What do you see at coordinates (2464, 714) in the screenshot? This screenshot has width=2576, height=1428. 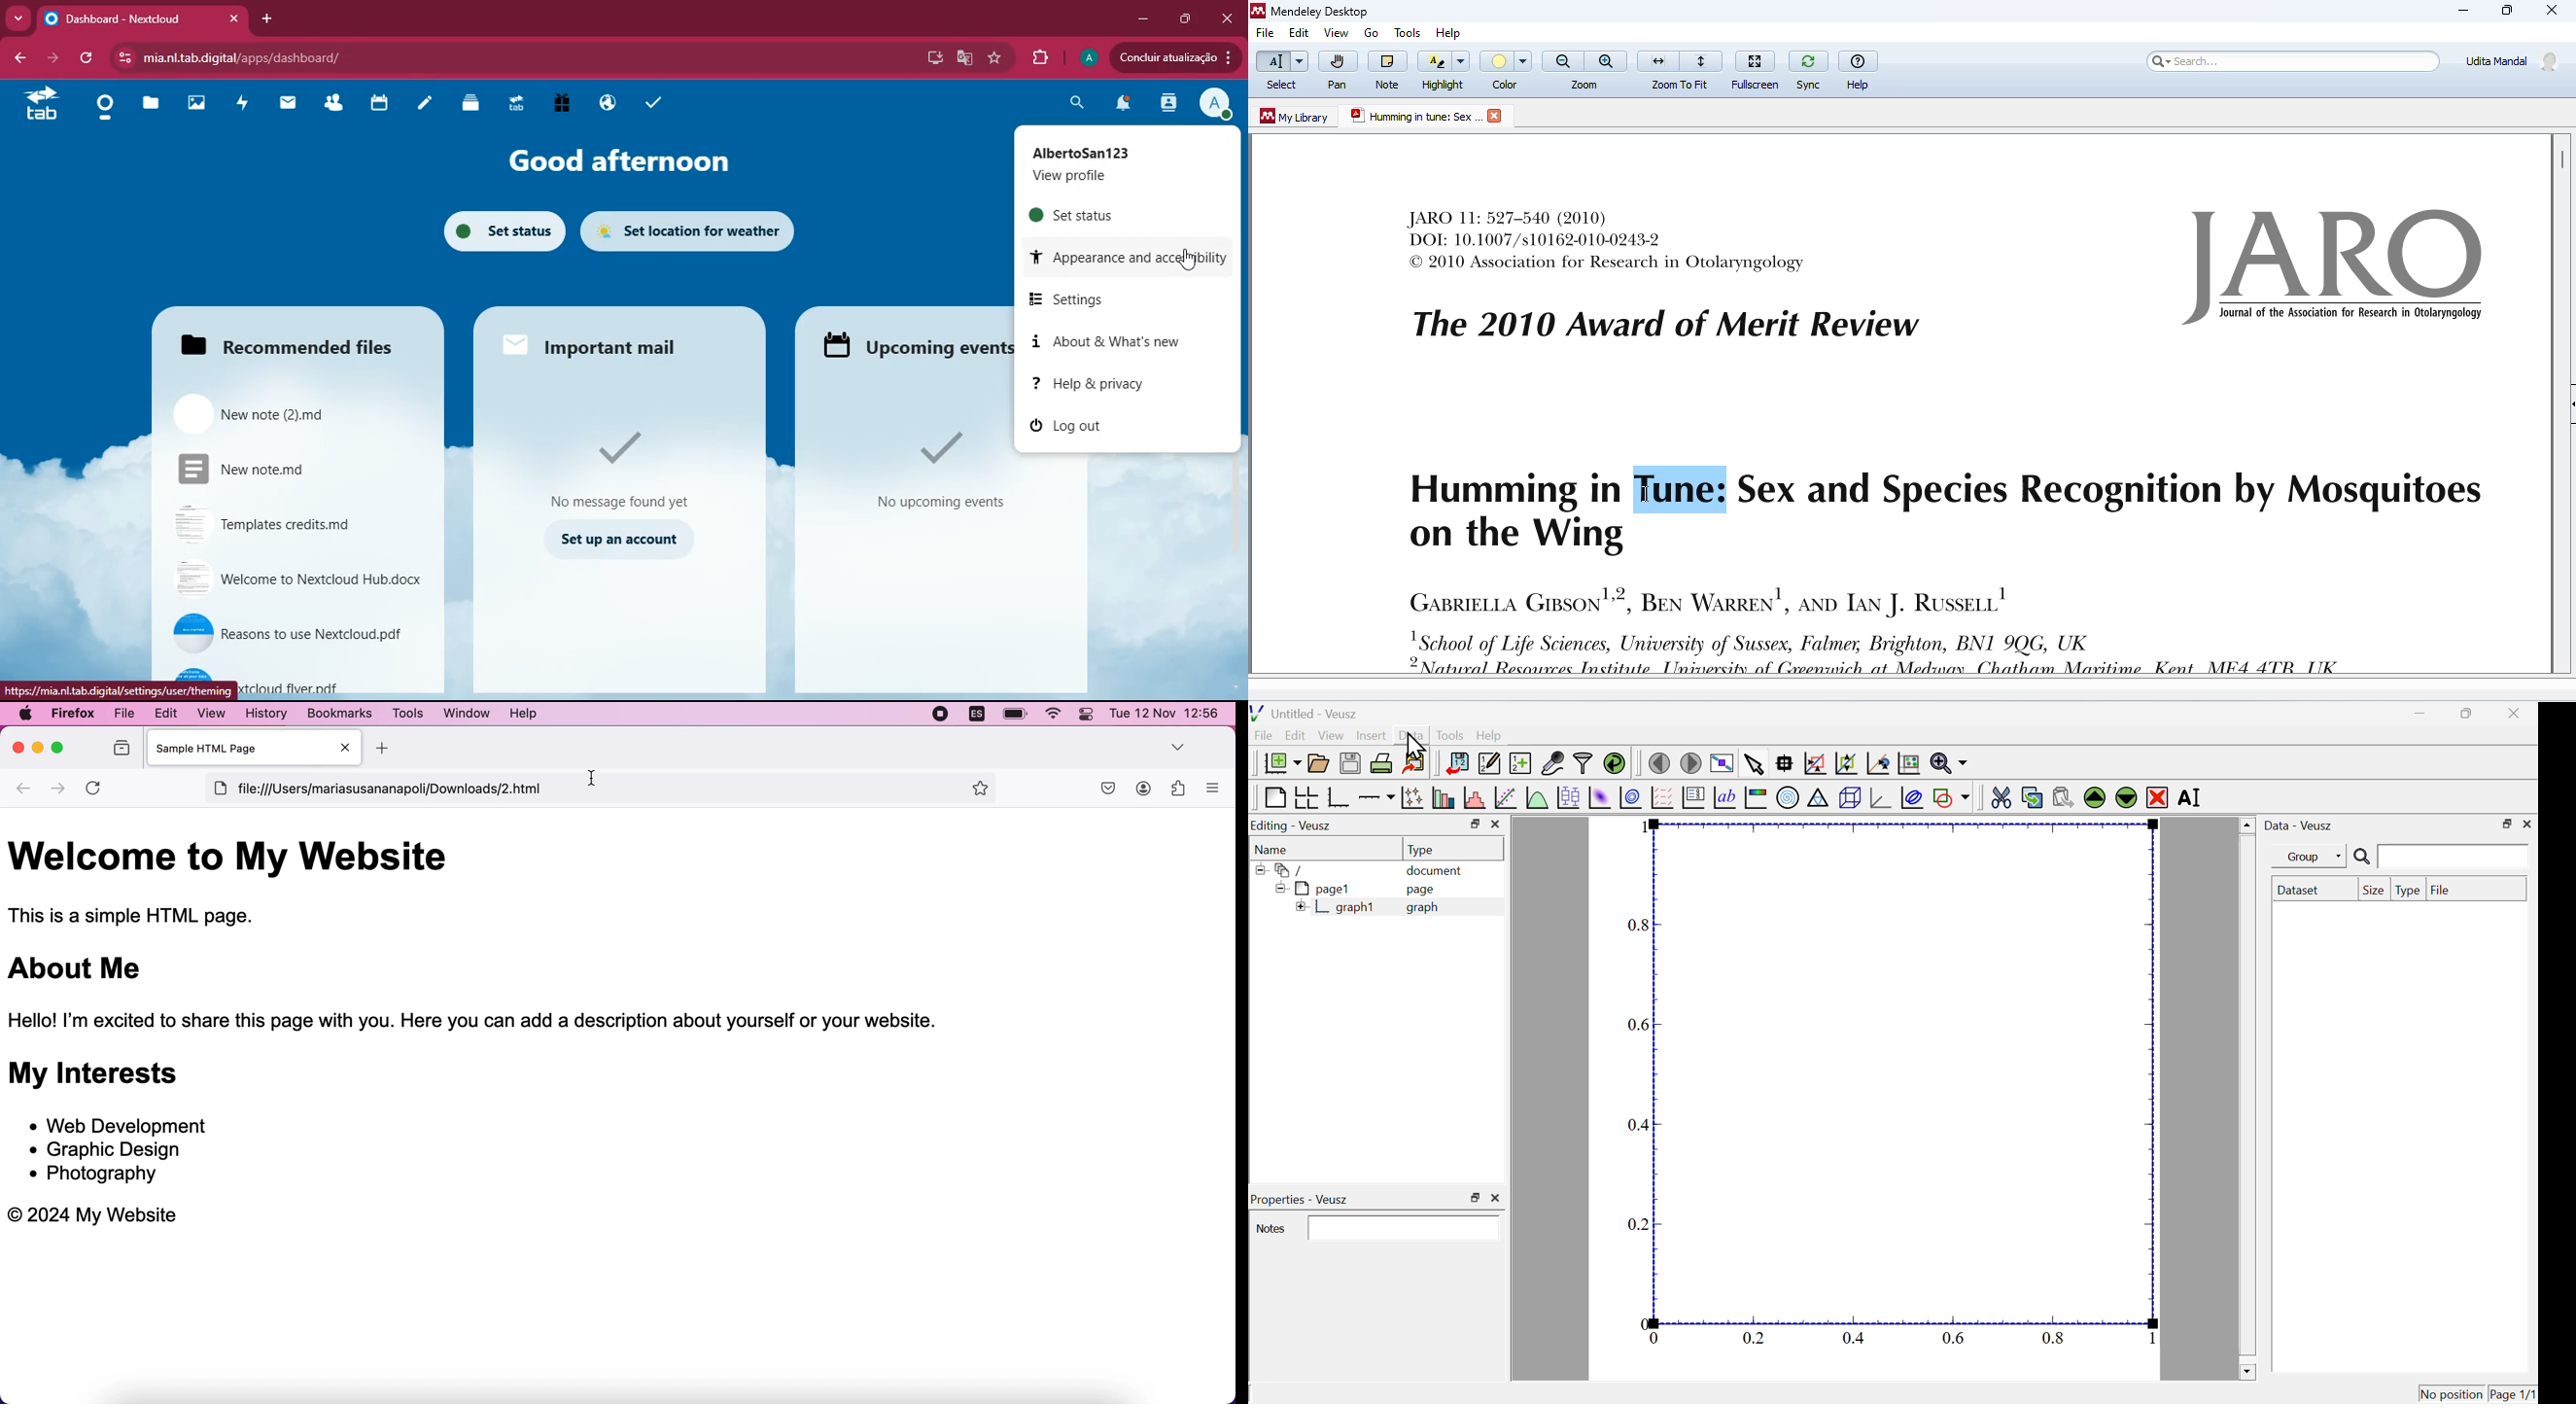 I see `maximize` at bounding box center [2464, 714].